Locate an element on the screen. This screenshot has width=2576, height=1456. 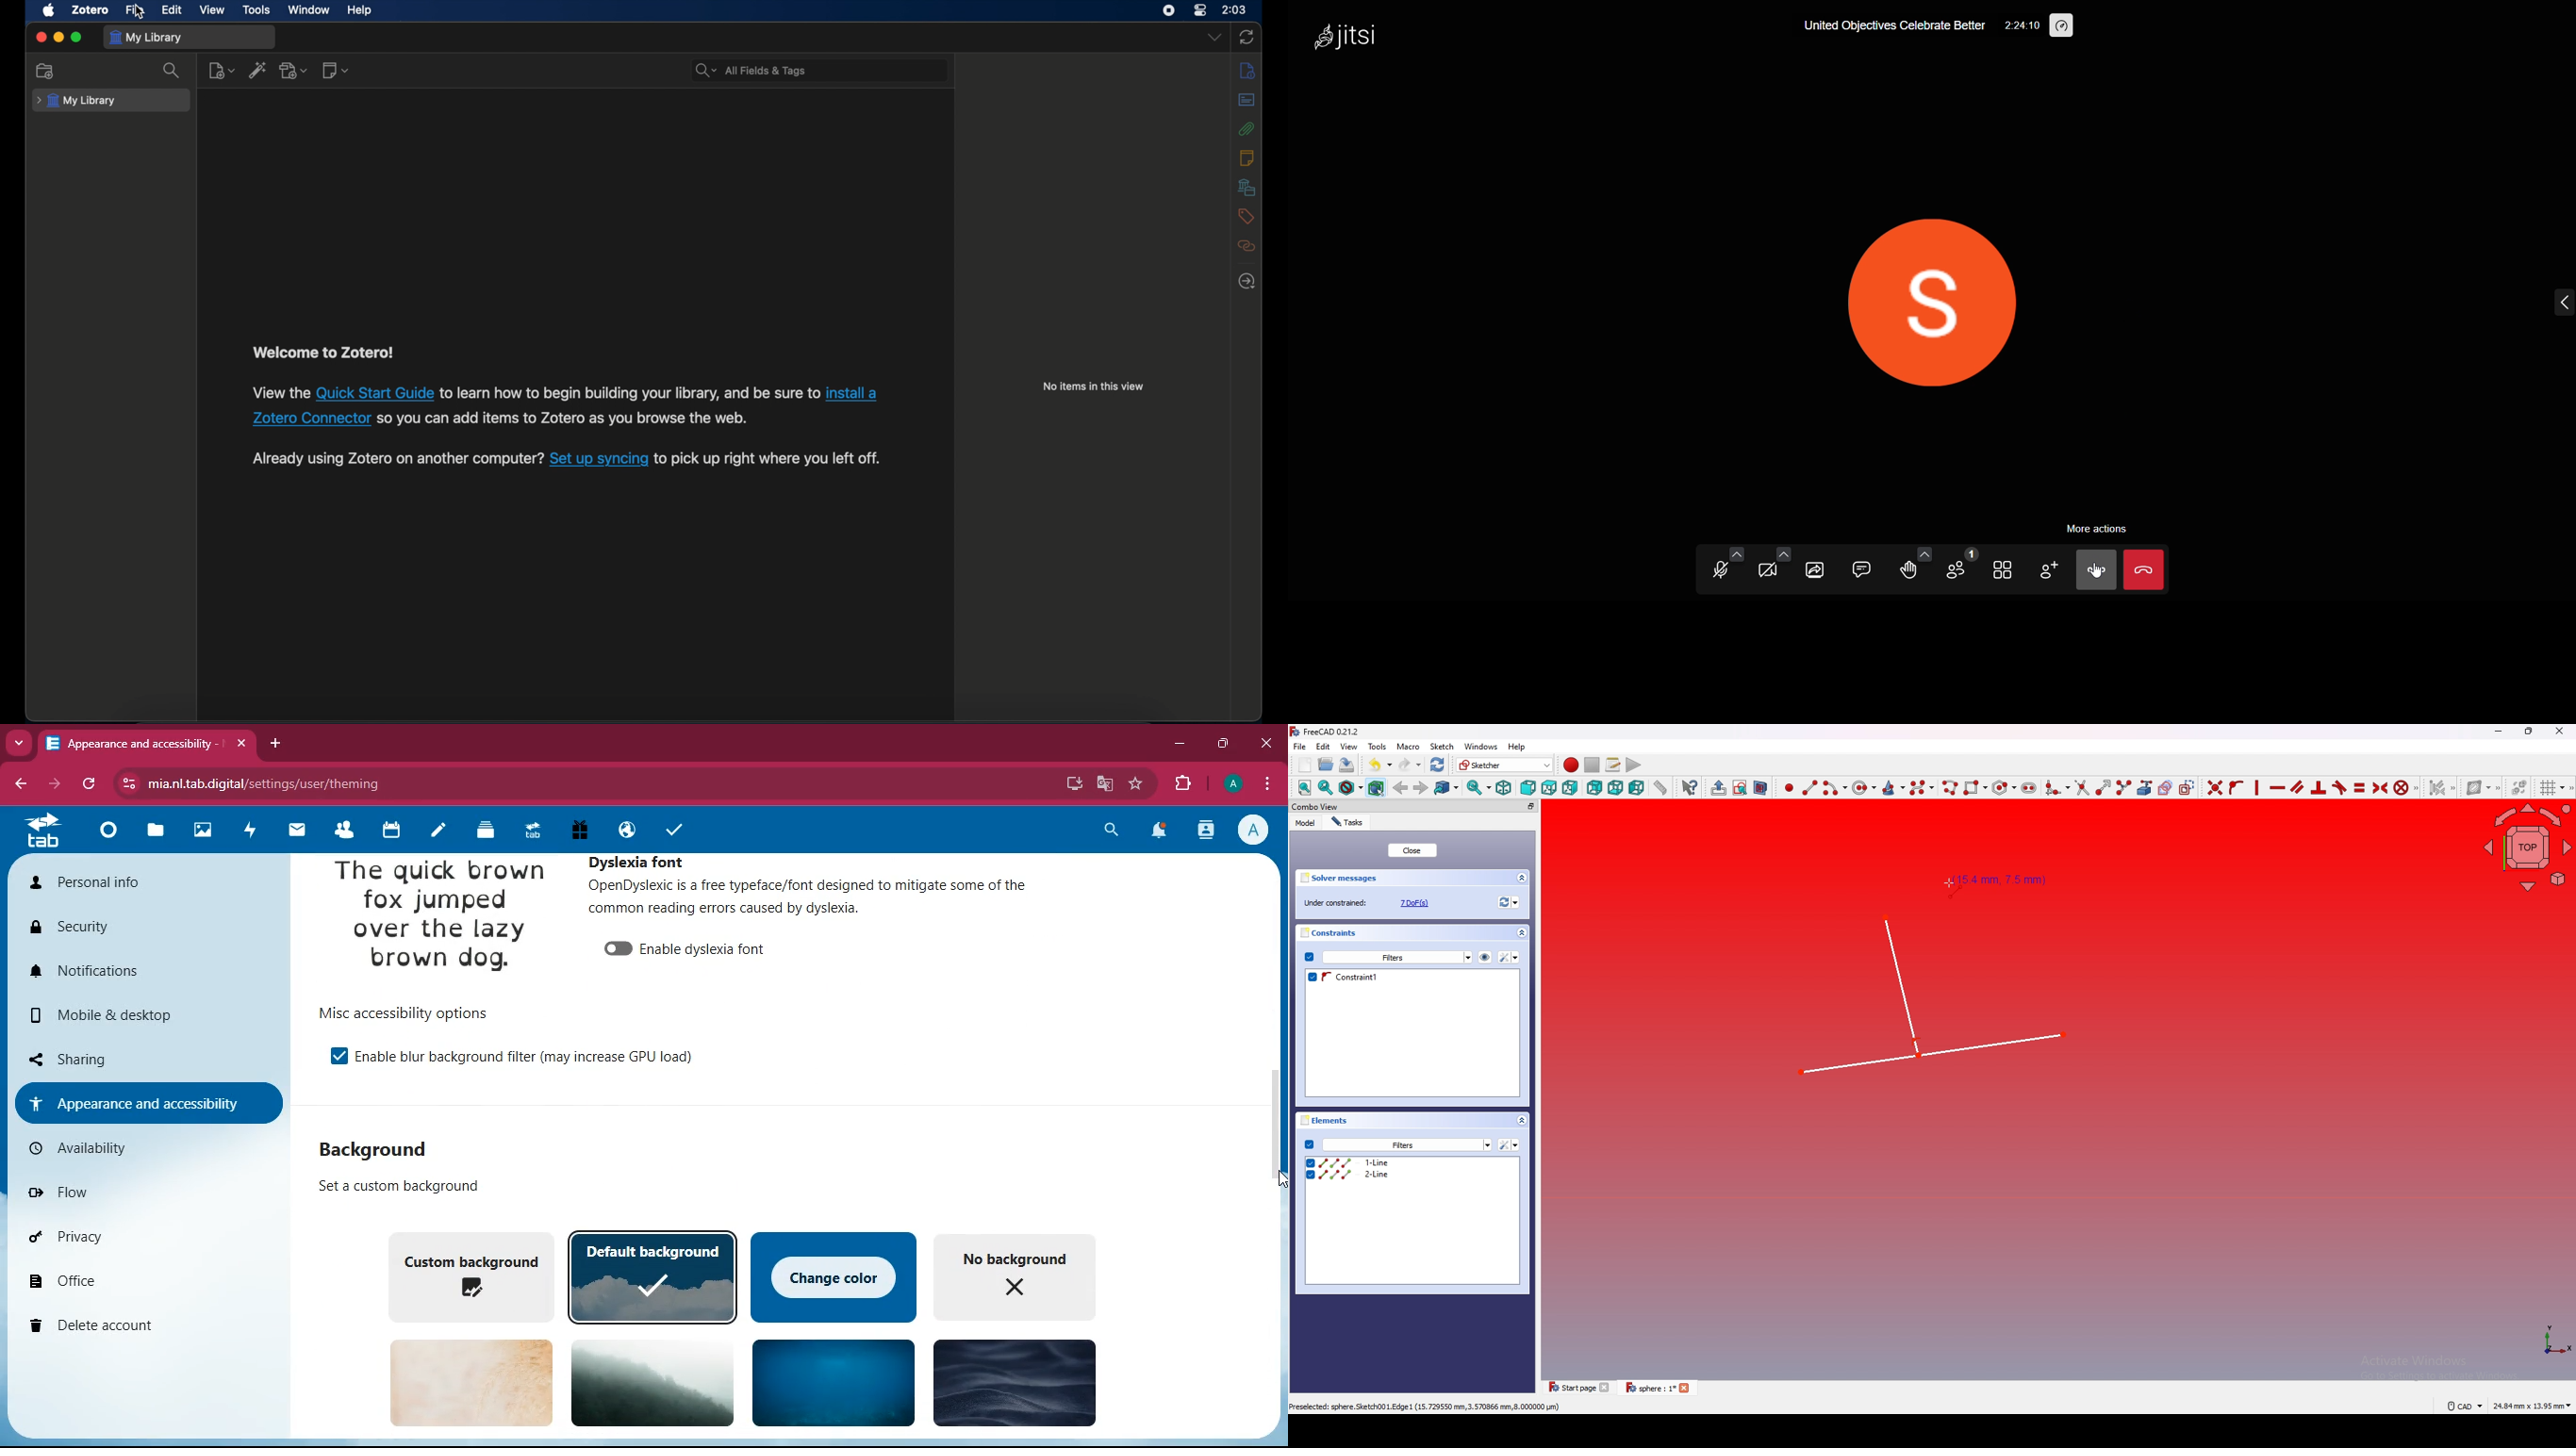
Fit selection is located at coordinates (1325, 788).